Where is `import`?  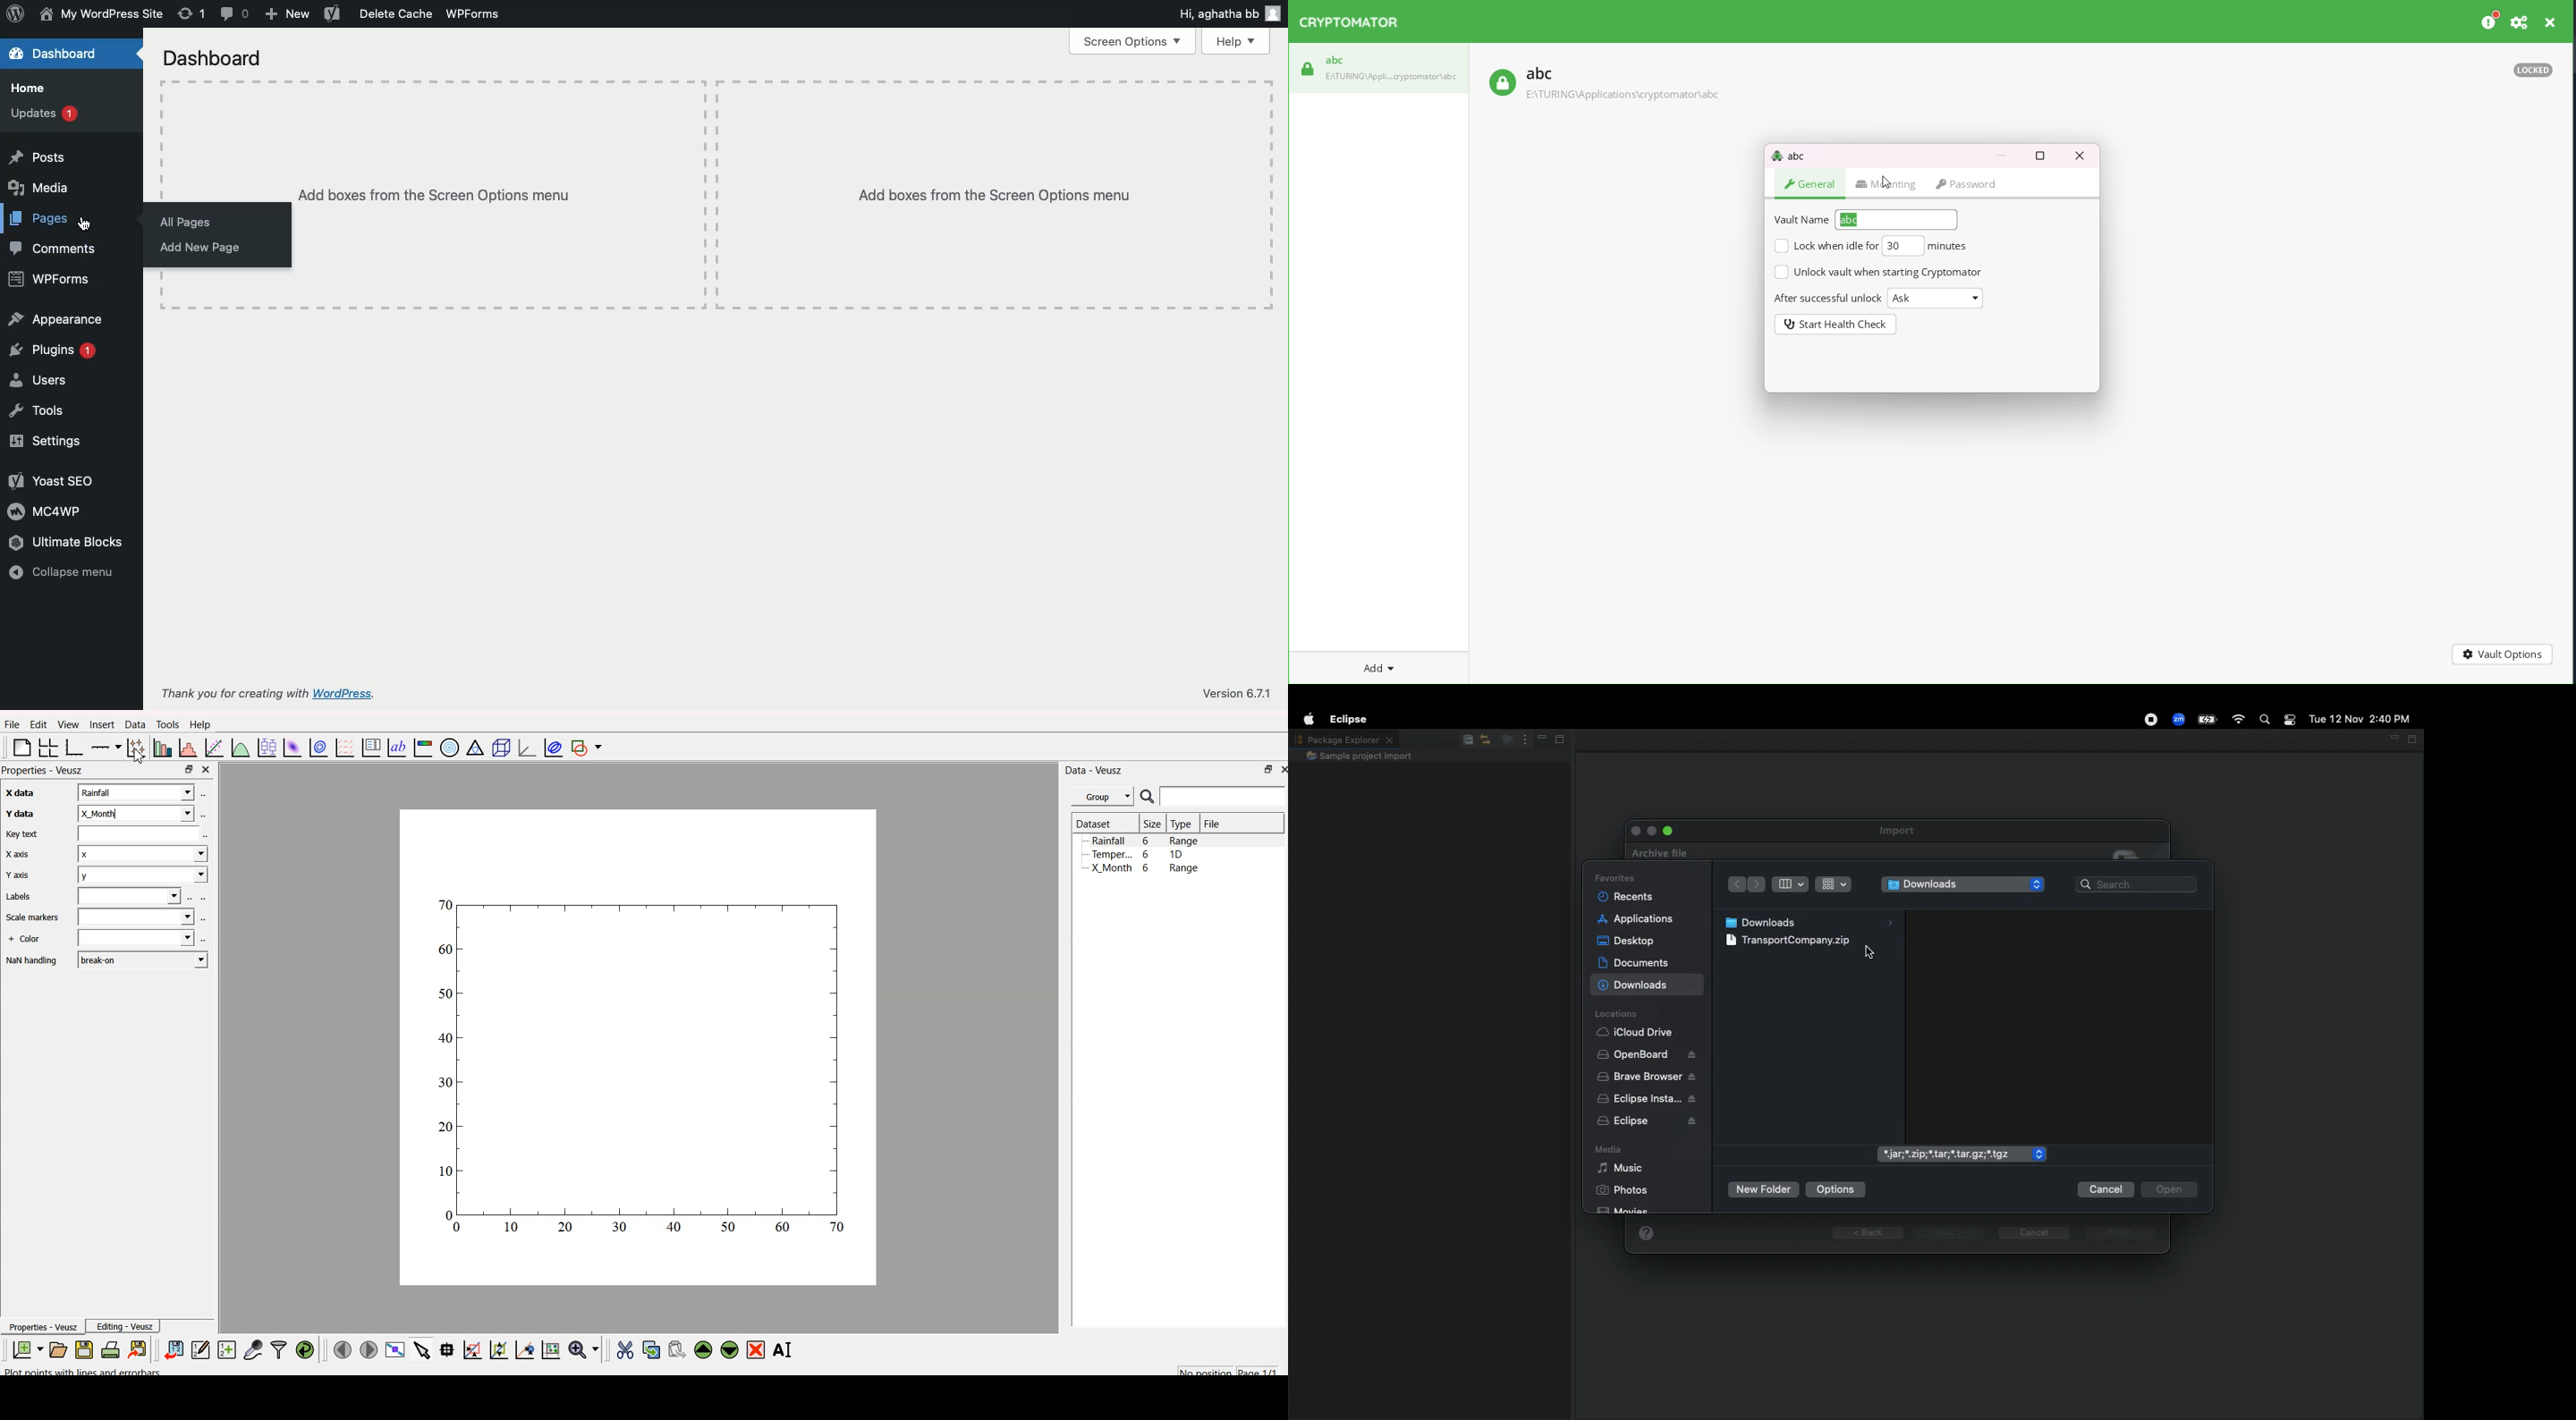
import is located at coordinates (1902, 831).